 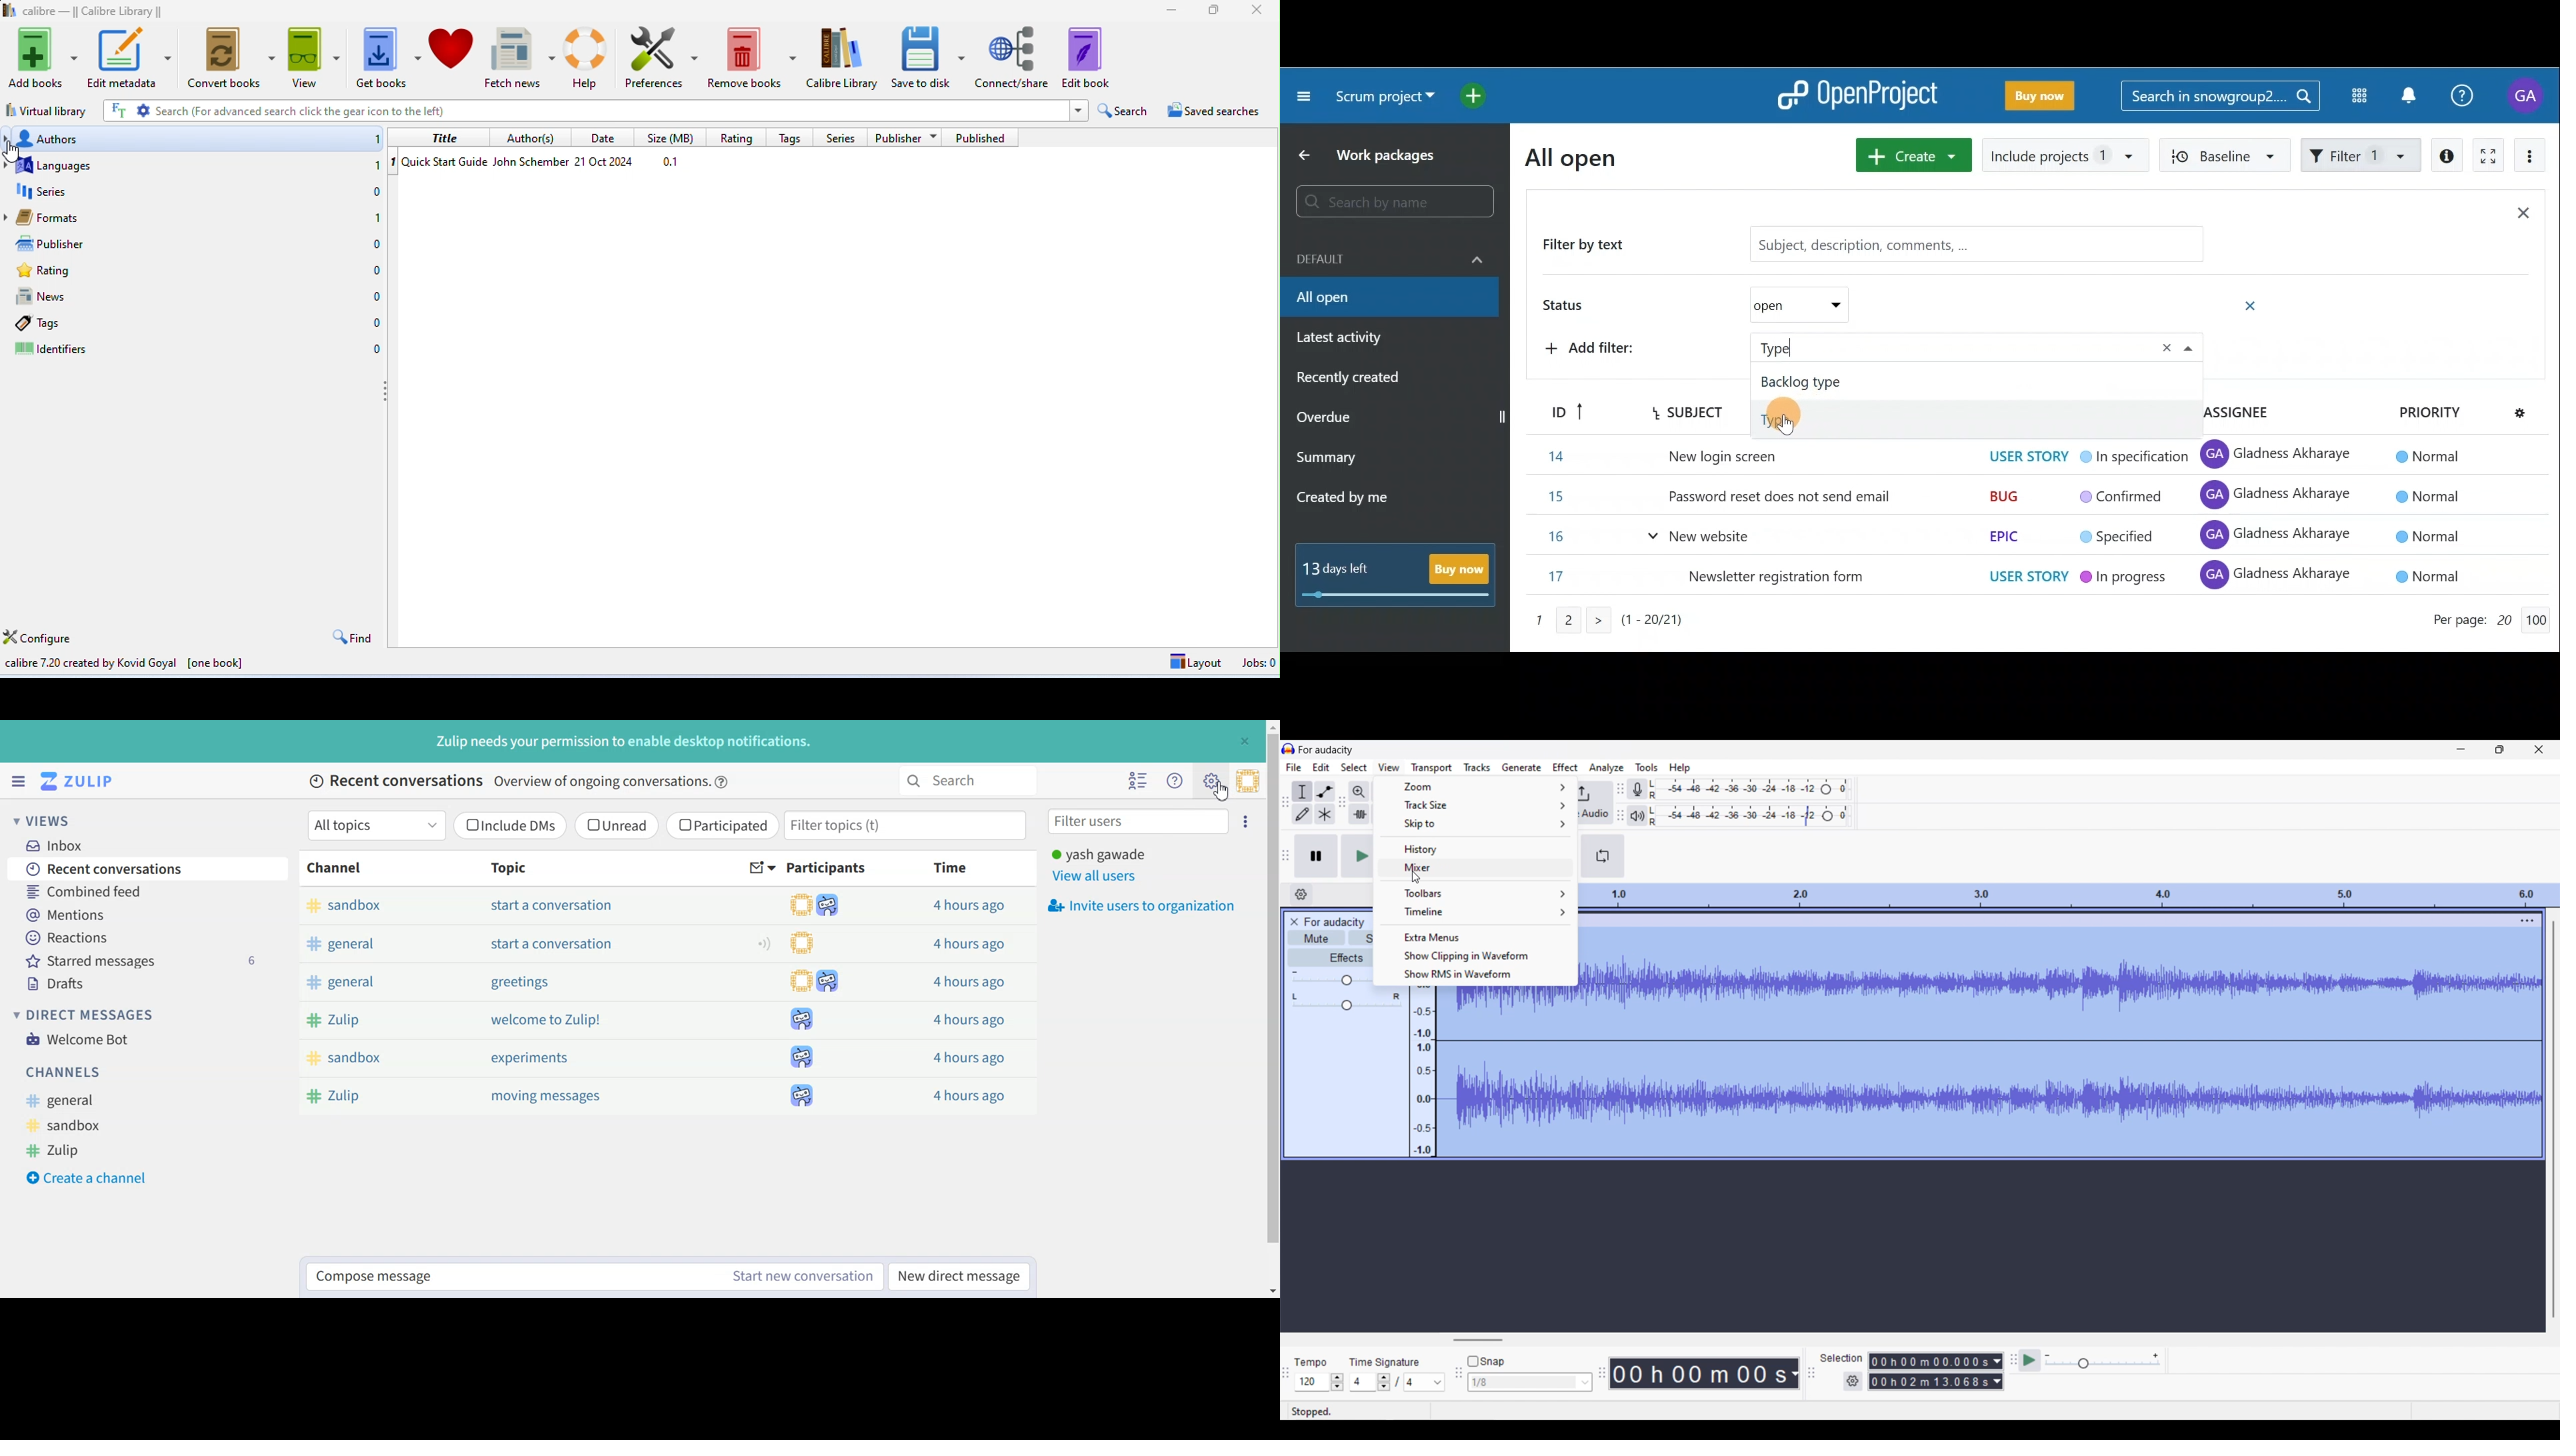 What do you see at coordinates (130, 57) in the screenshot?
I see `edit metadata` at bounding box center [130, 57].